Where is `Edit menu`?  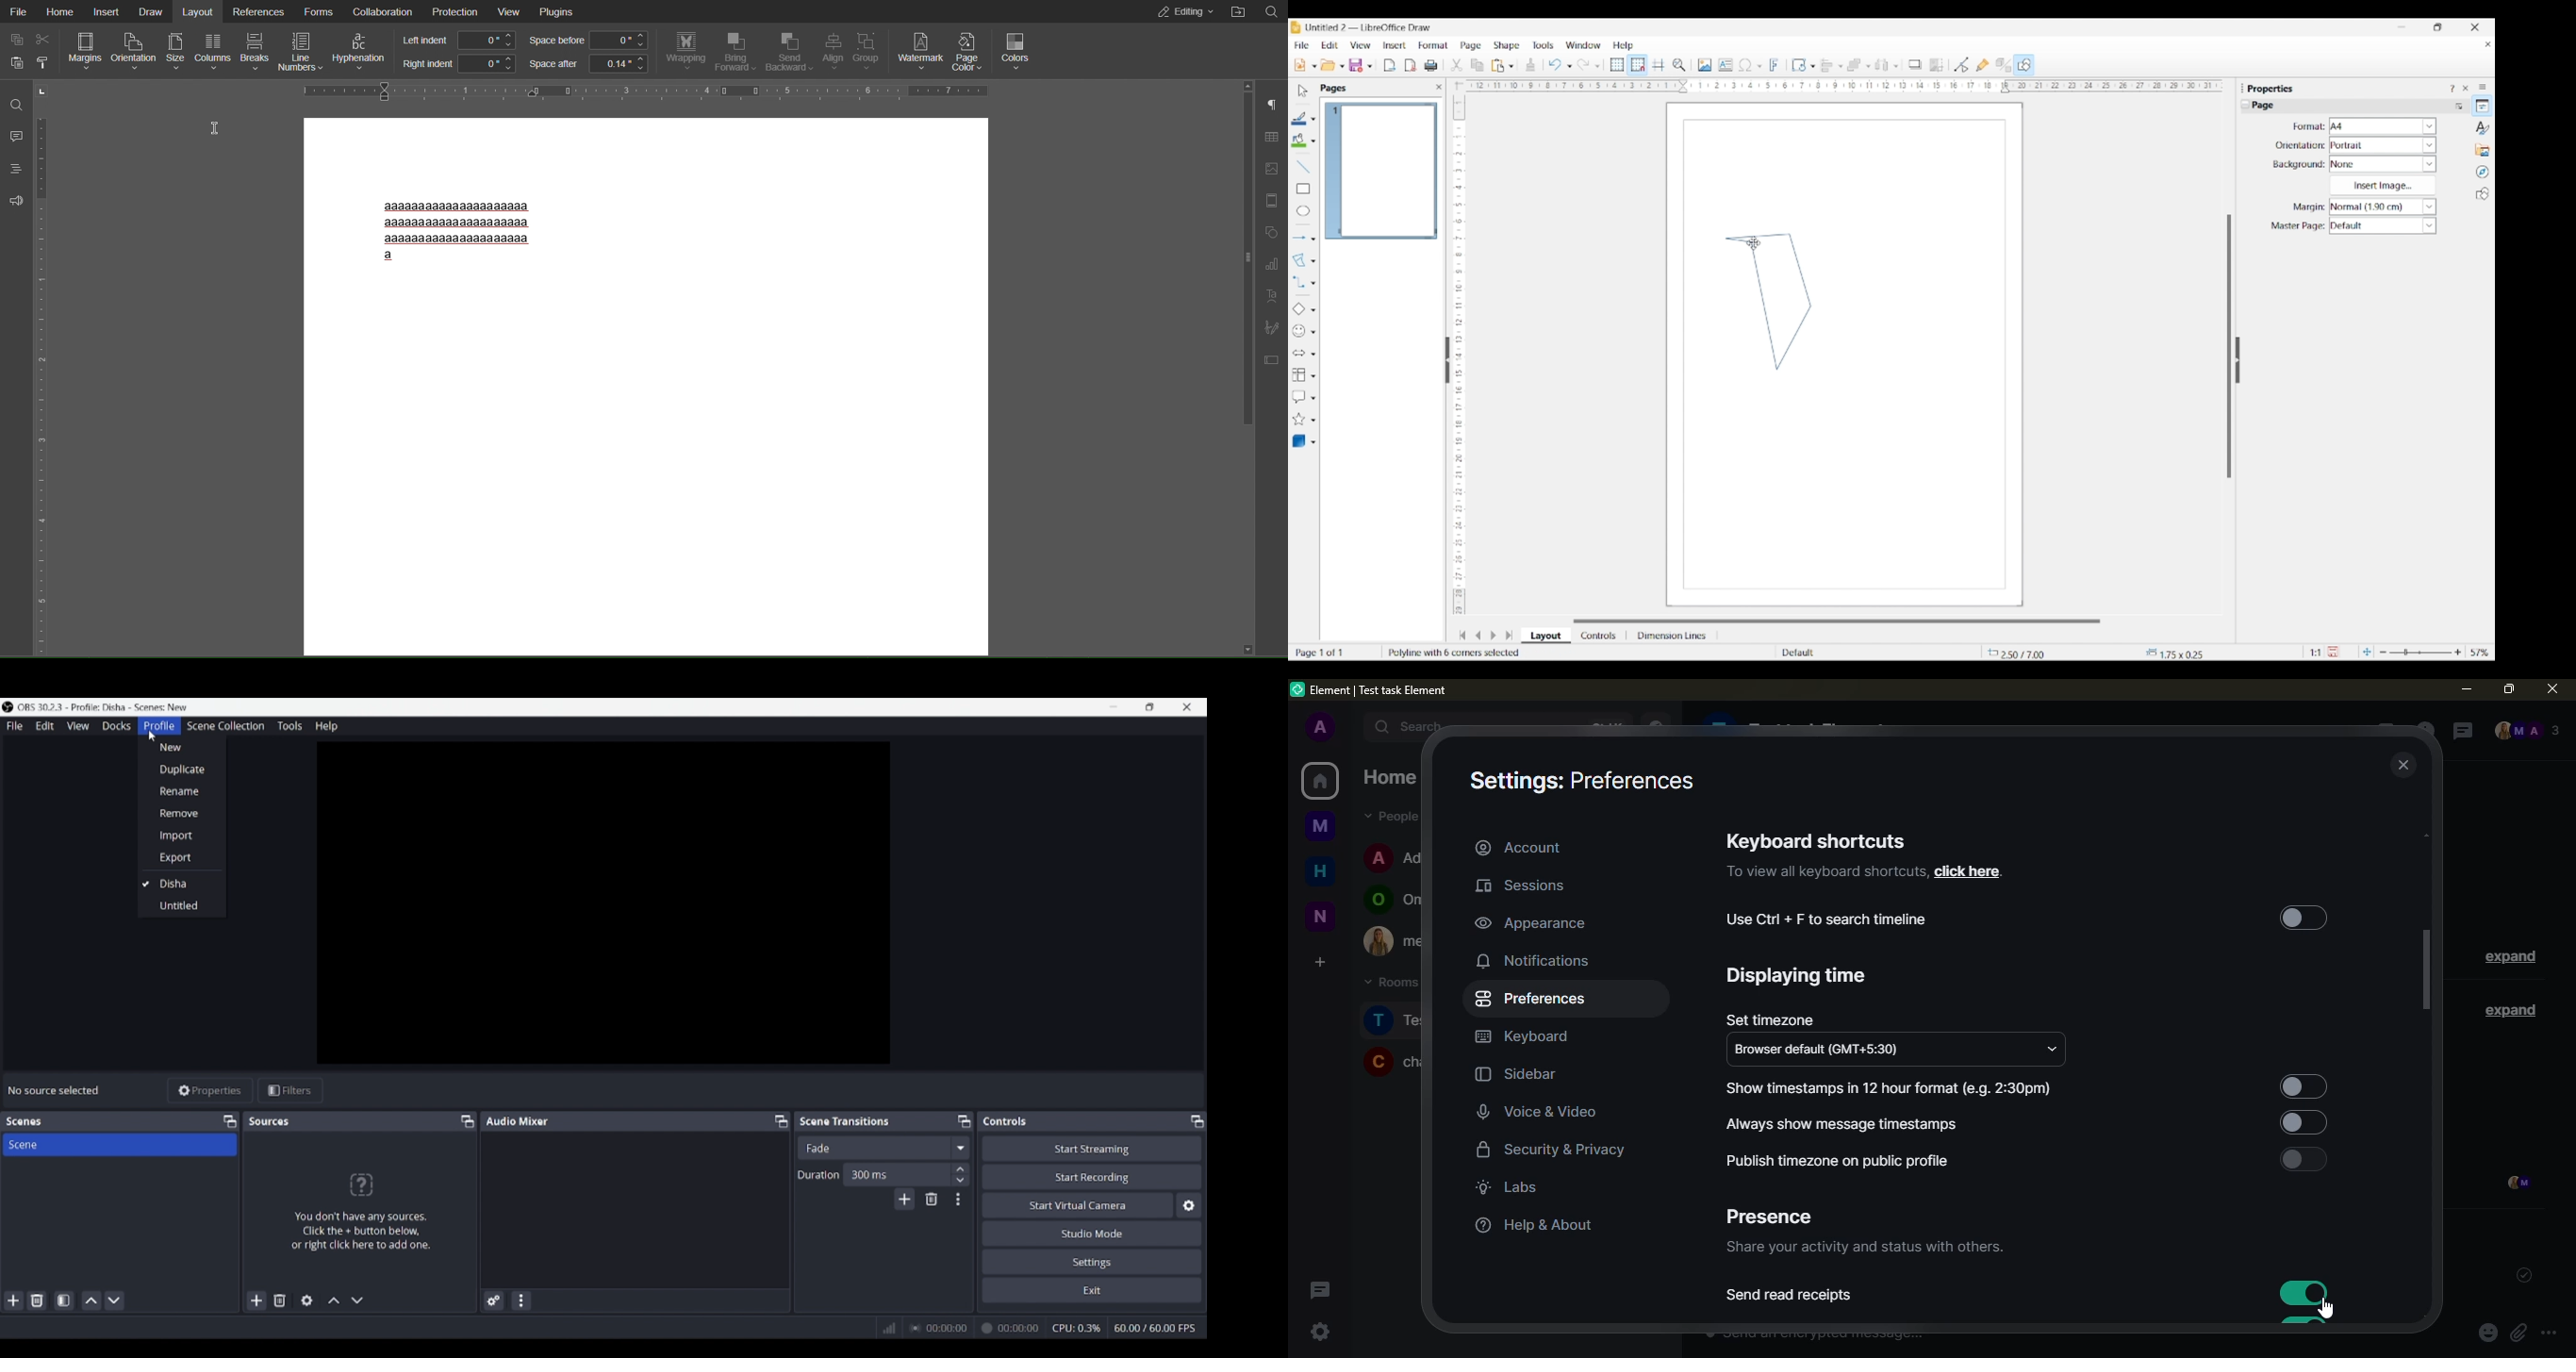
Edit menu is located at coordinates (44, 726).